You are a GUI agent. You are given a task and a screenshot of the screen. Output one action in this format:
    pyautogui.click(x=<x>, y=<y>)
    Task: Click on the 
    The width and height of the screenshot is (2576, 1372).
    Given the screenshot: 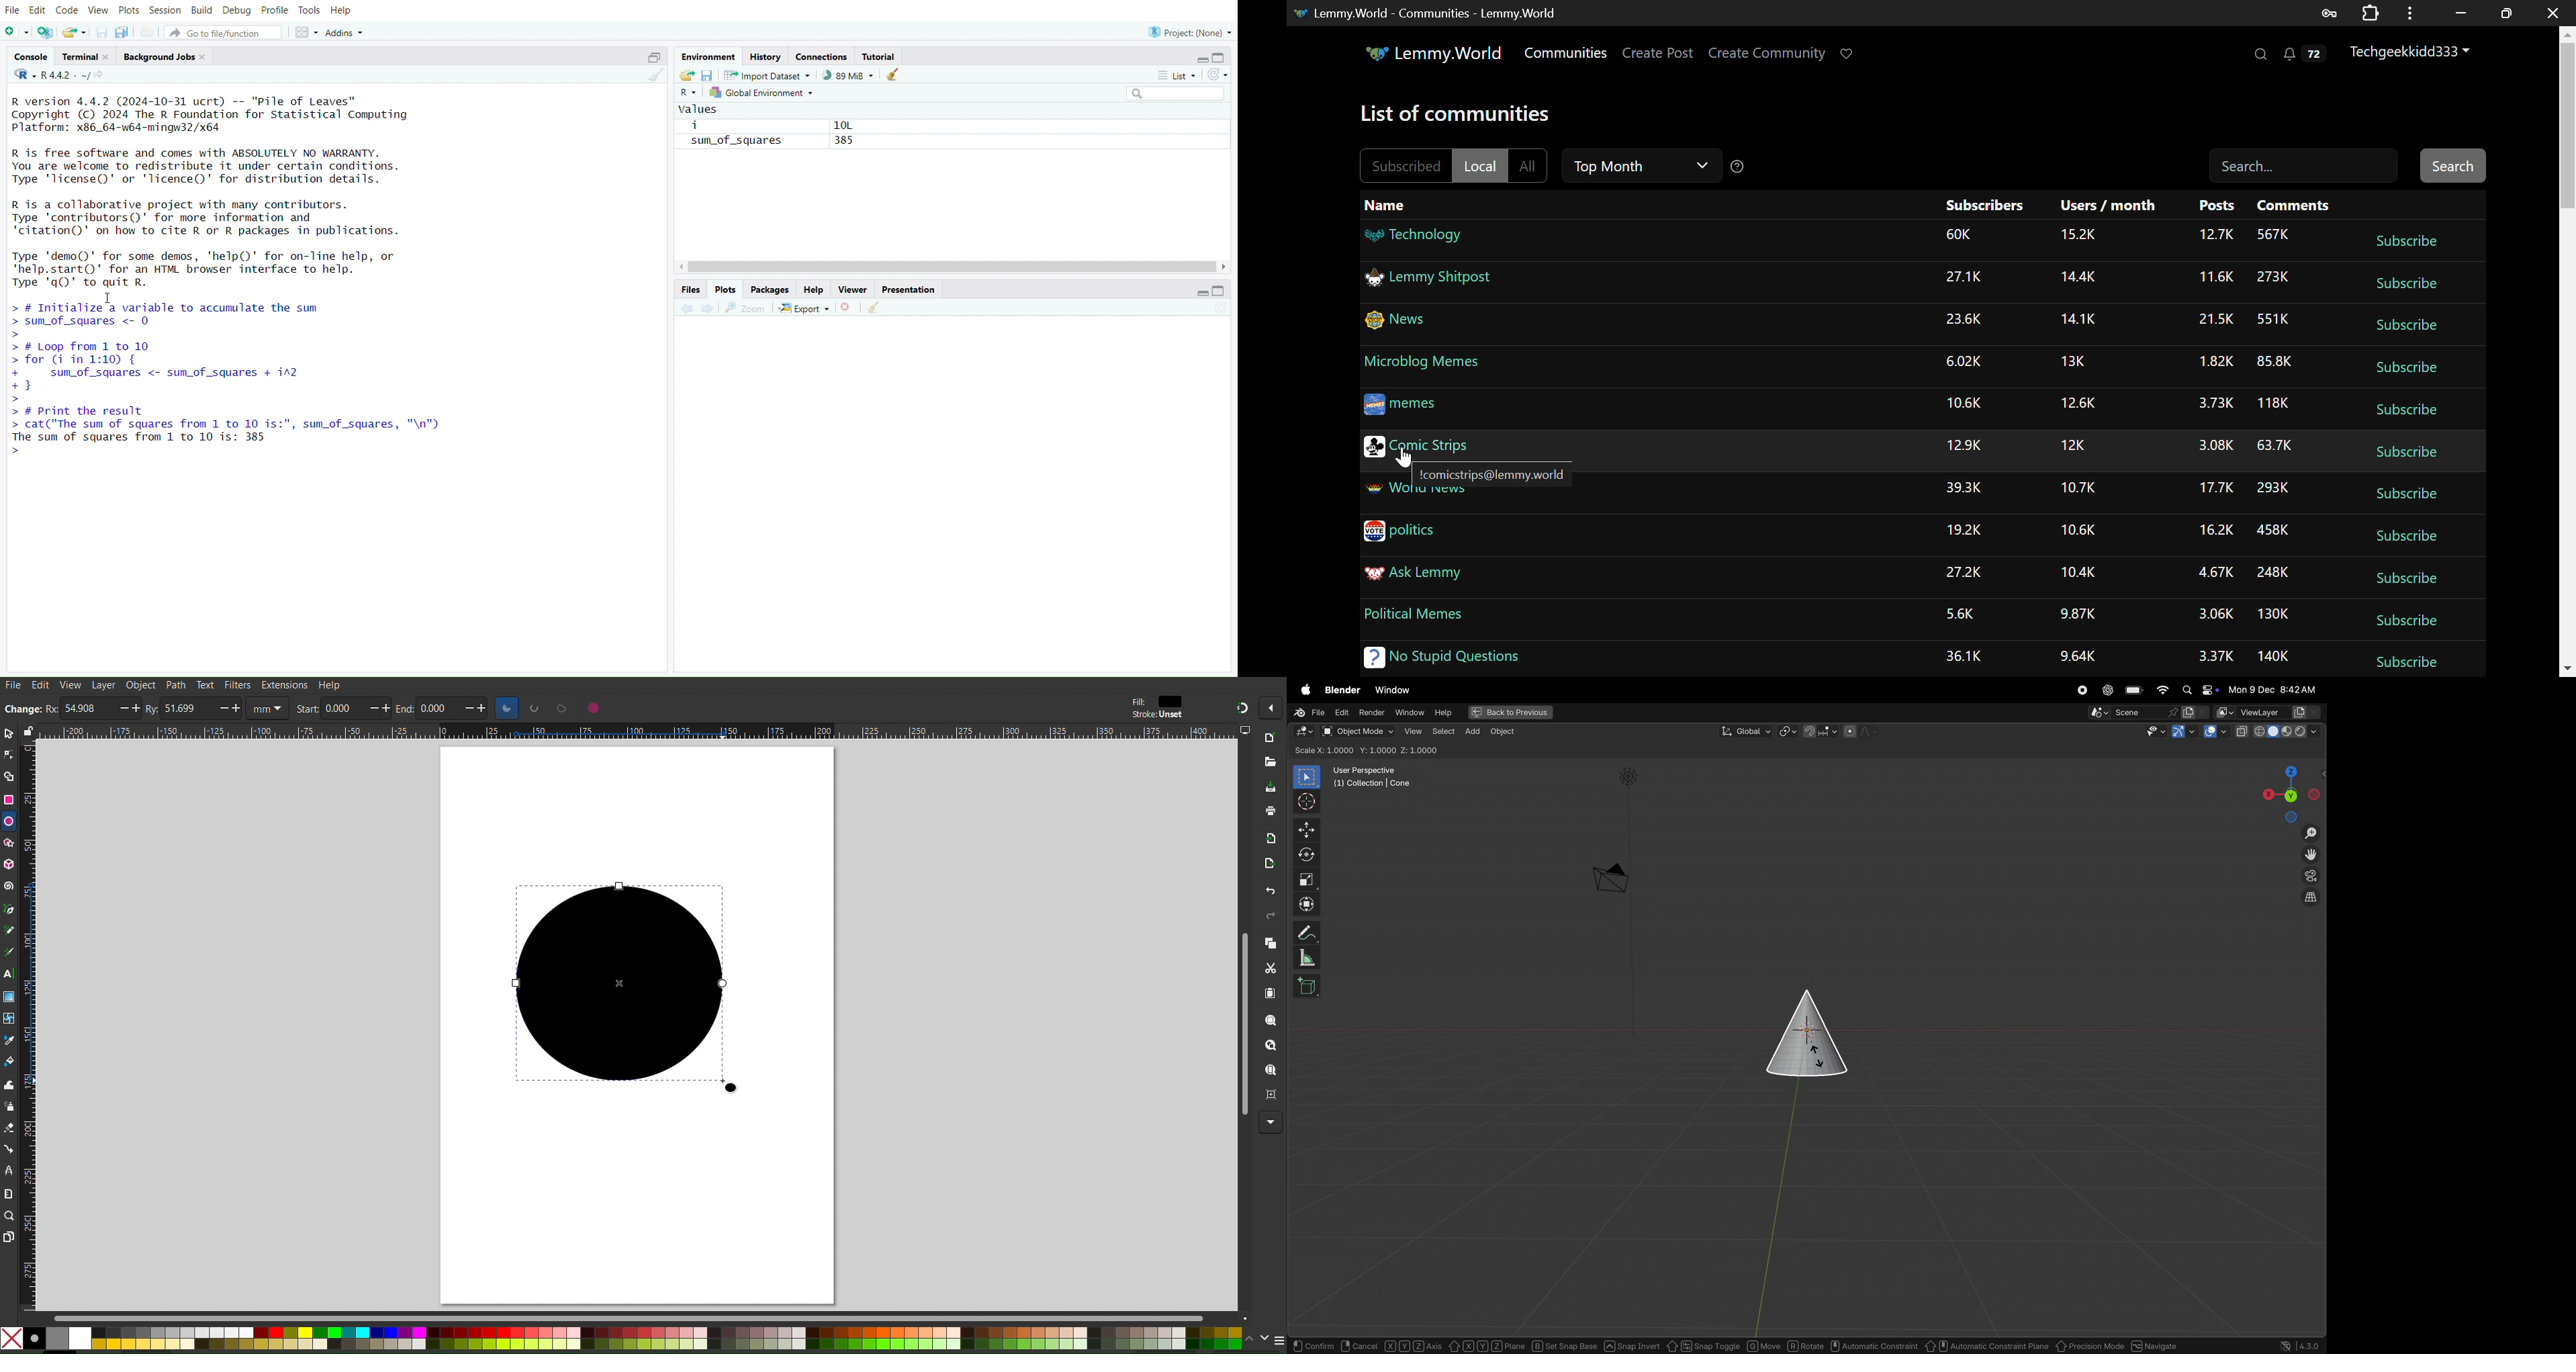 What is the action you would take?
    pyautogui.click(x=621, y=1341)
    